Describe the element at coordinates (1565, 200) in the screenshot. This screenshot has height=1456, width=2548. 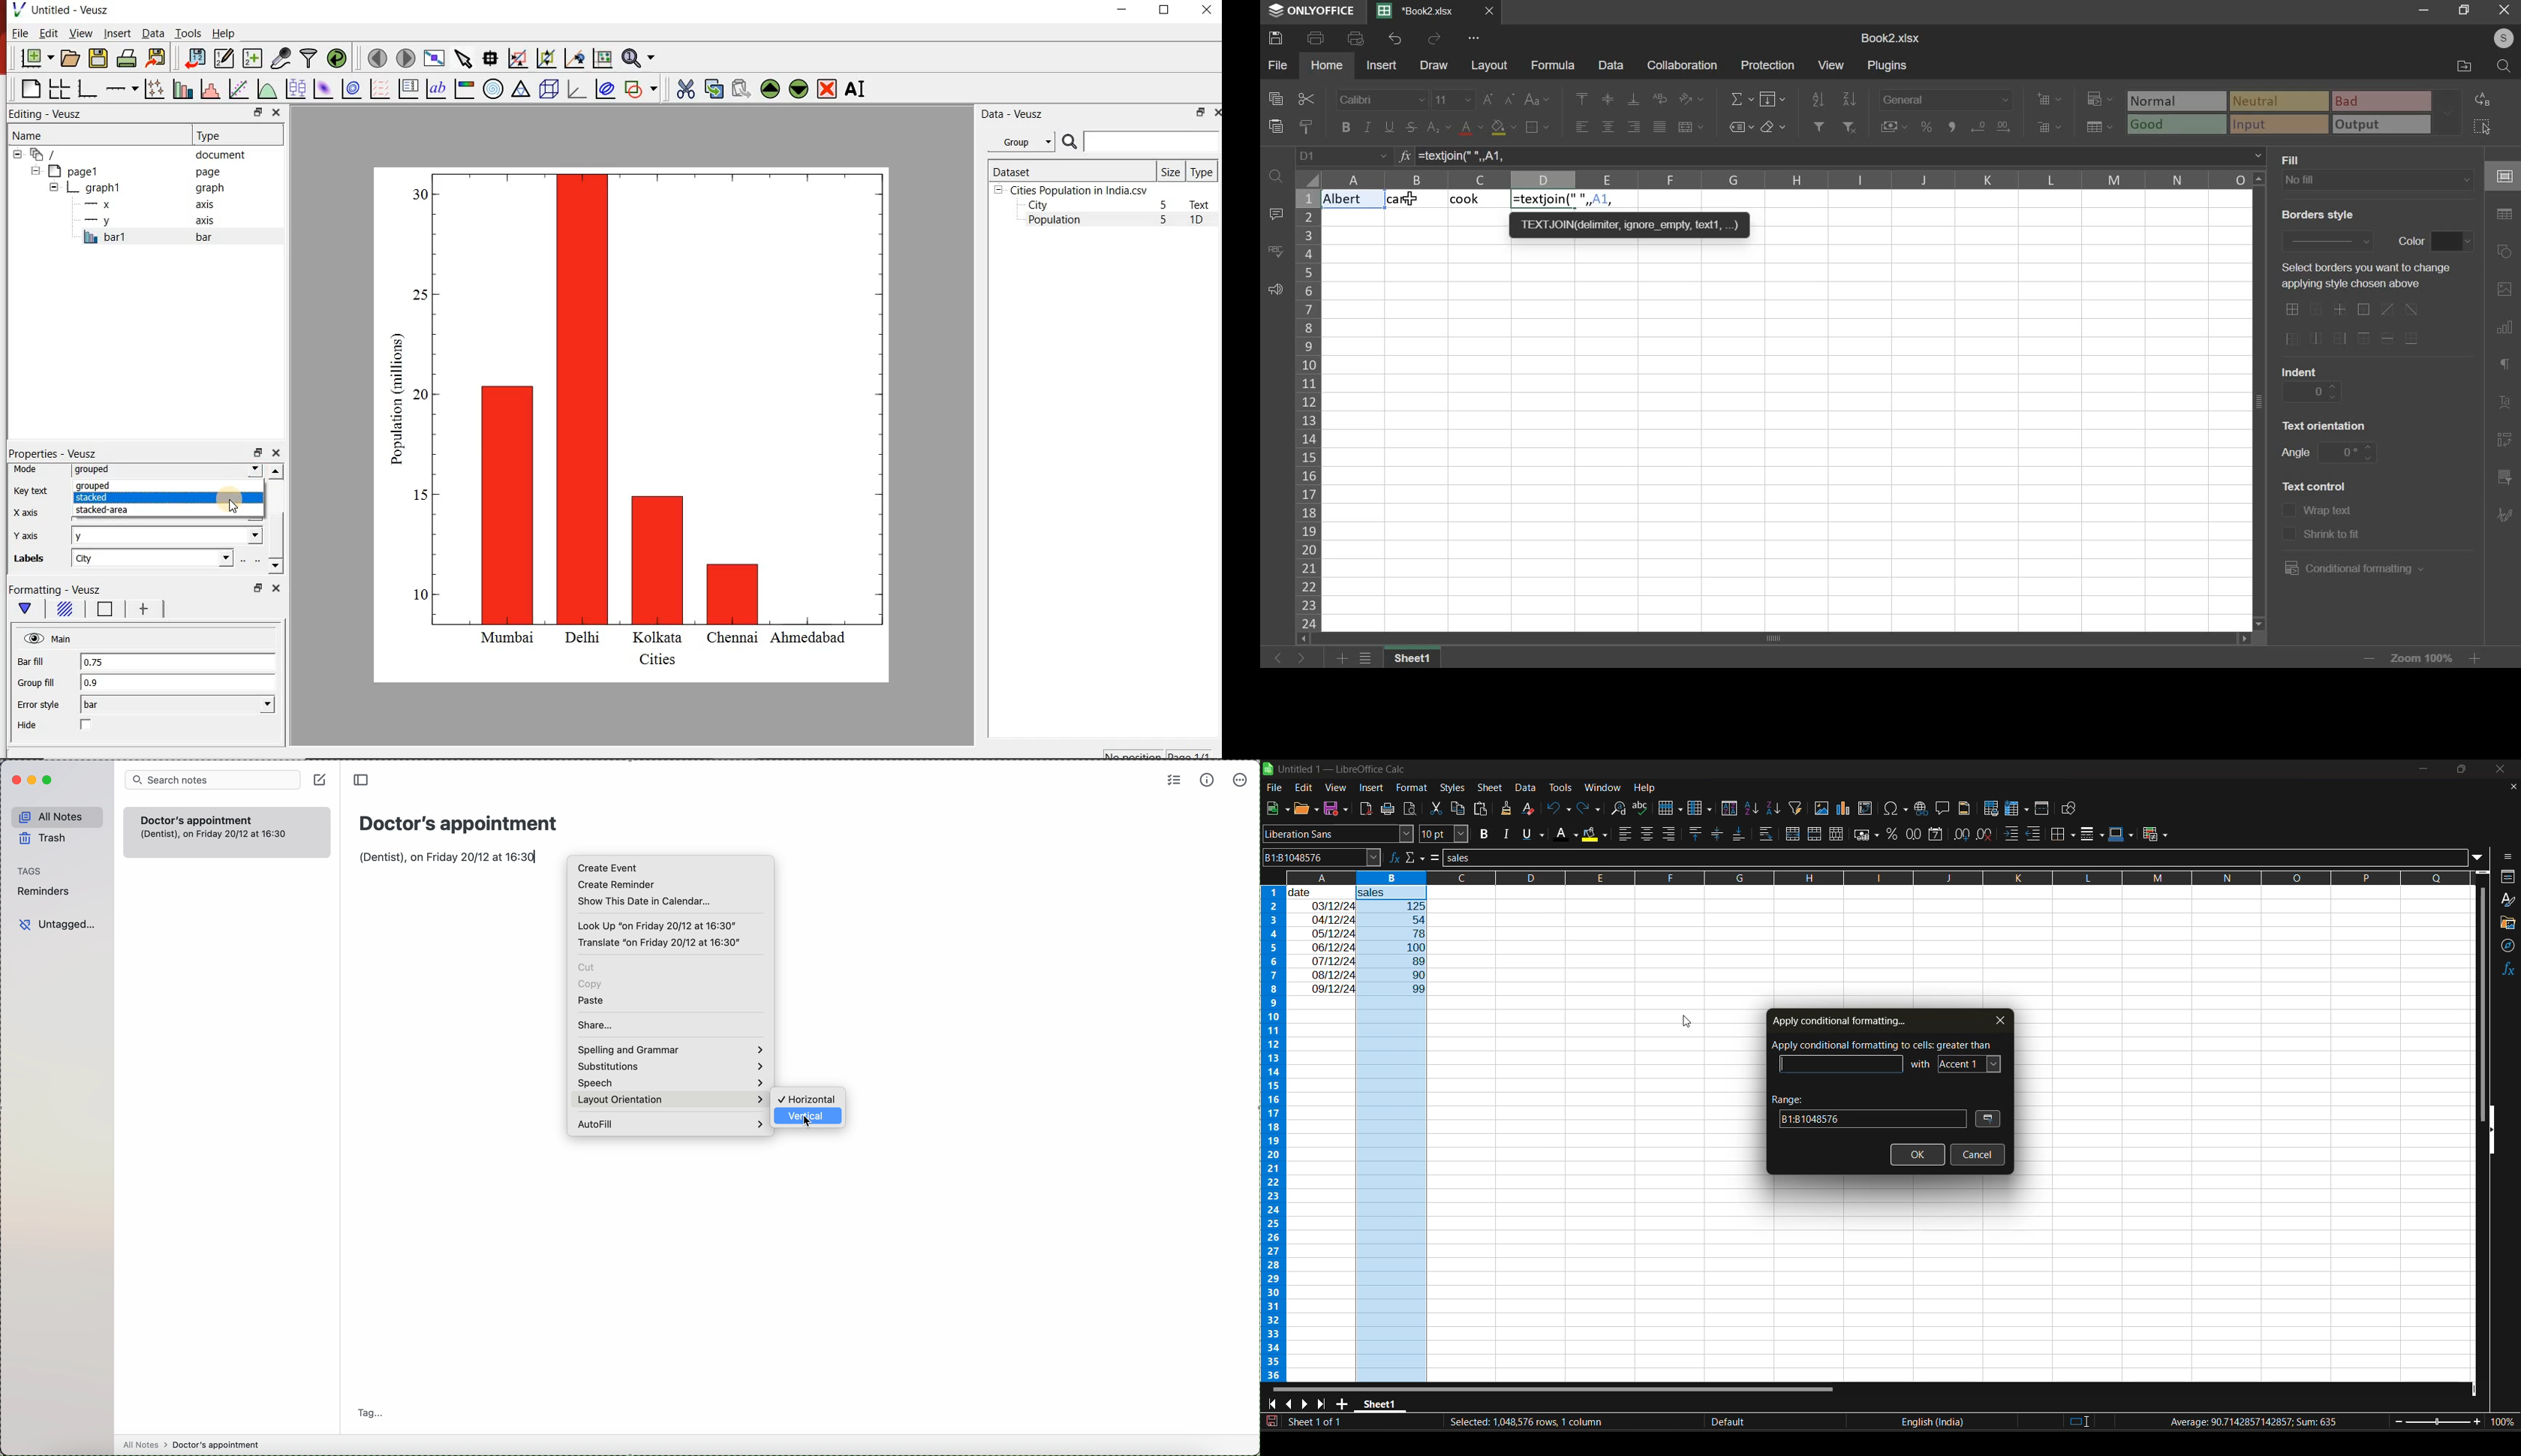
I see `formula` at that location.